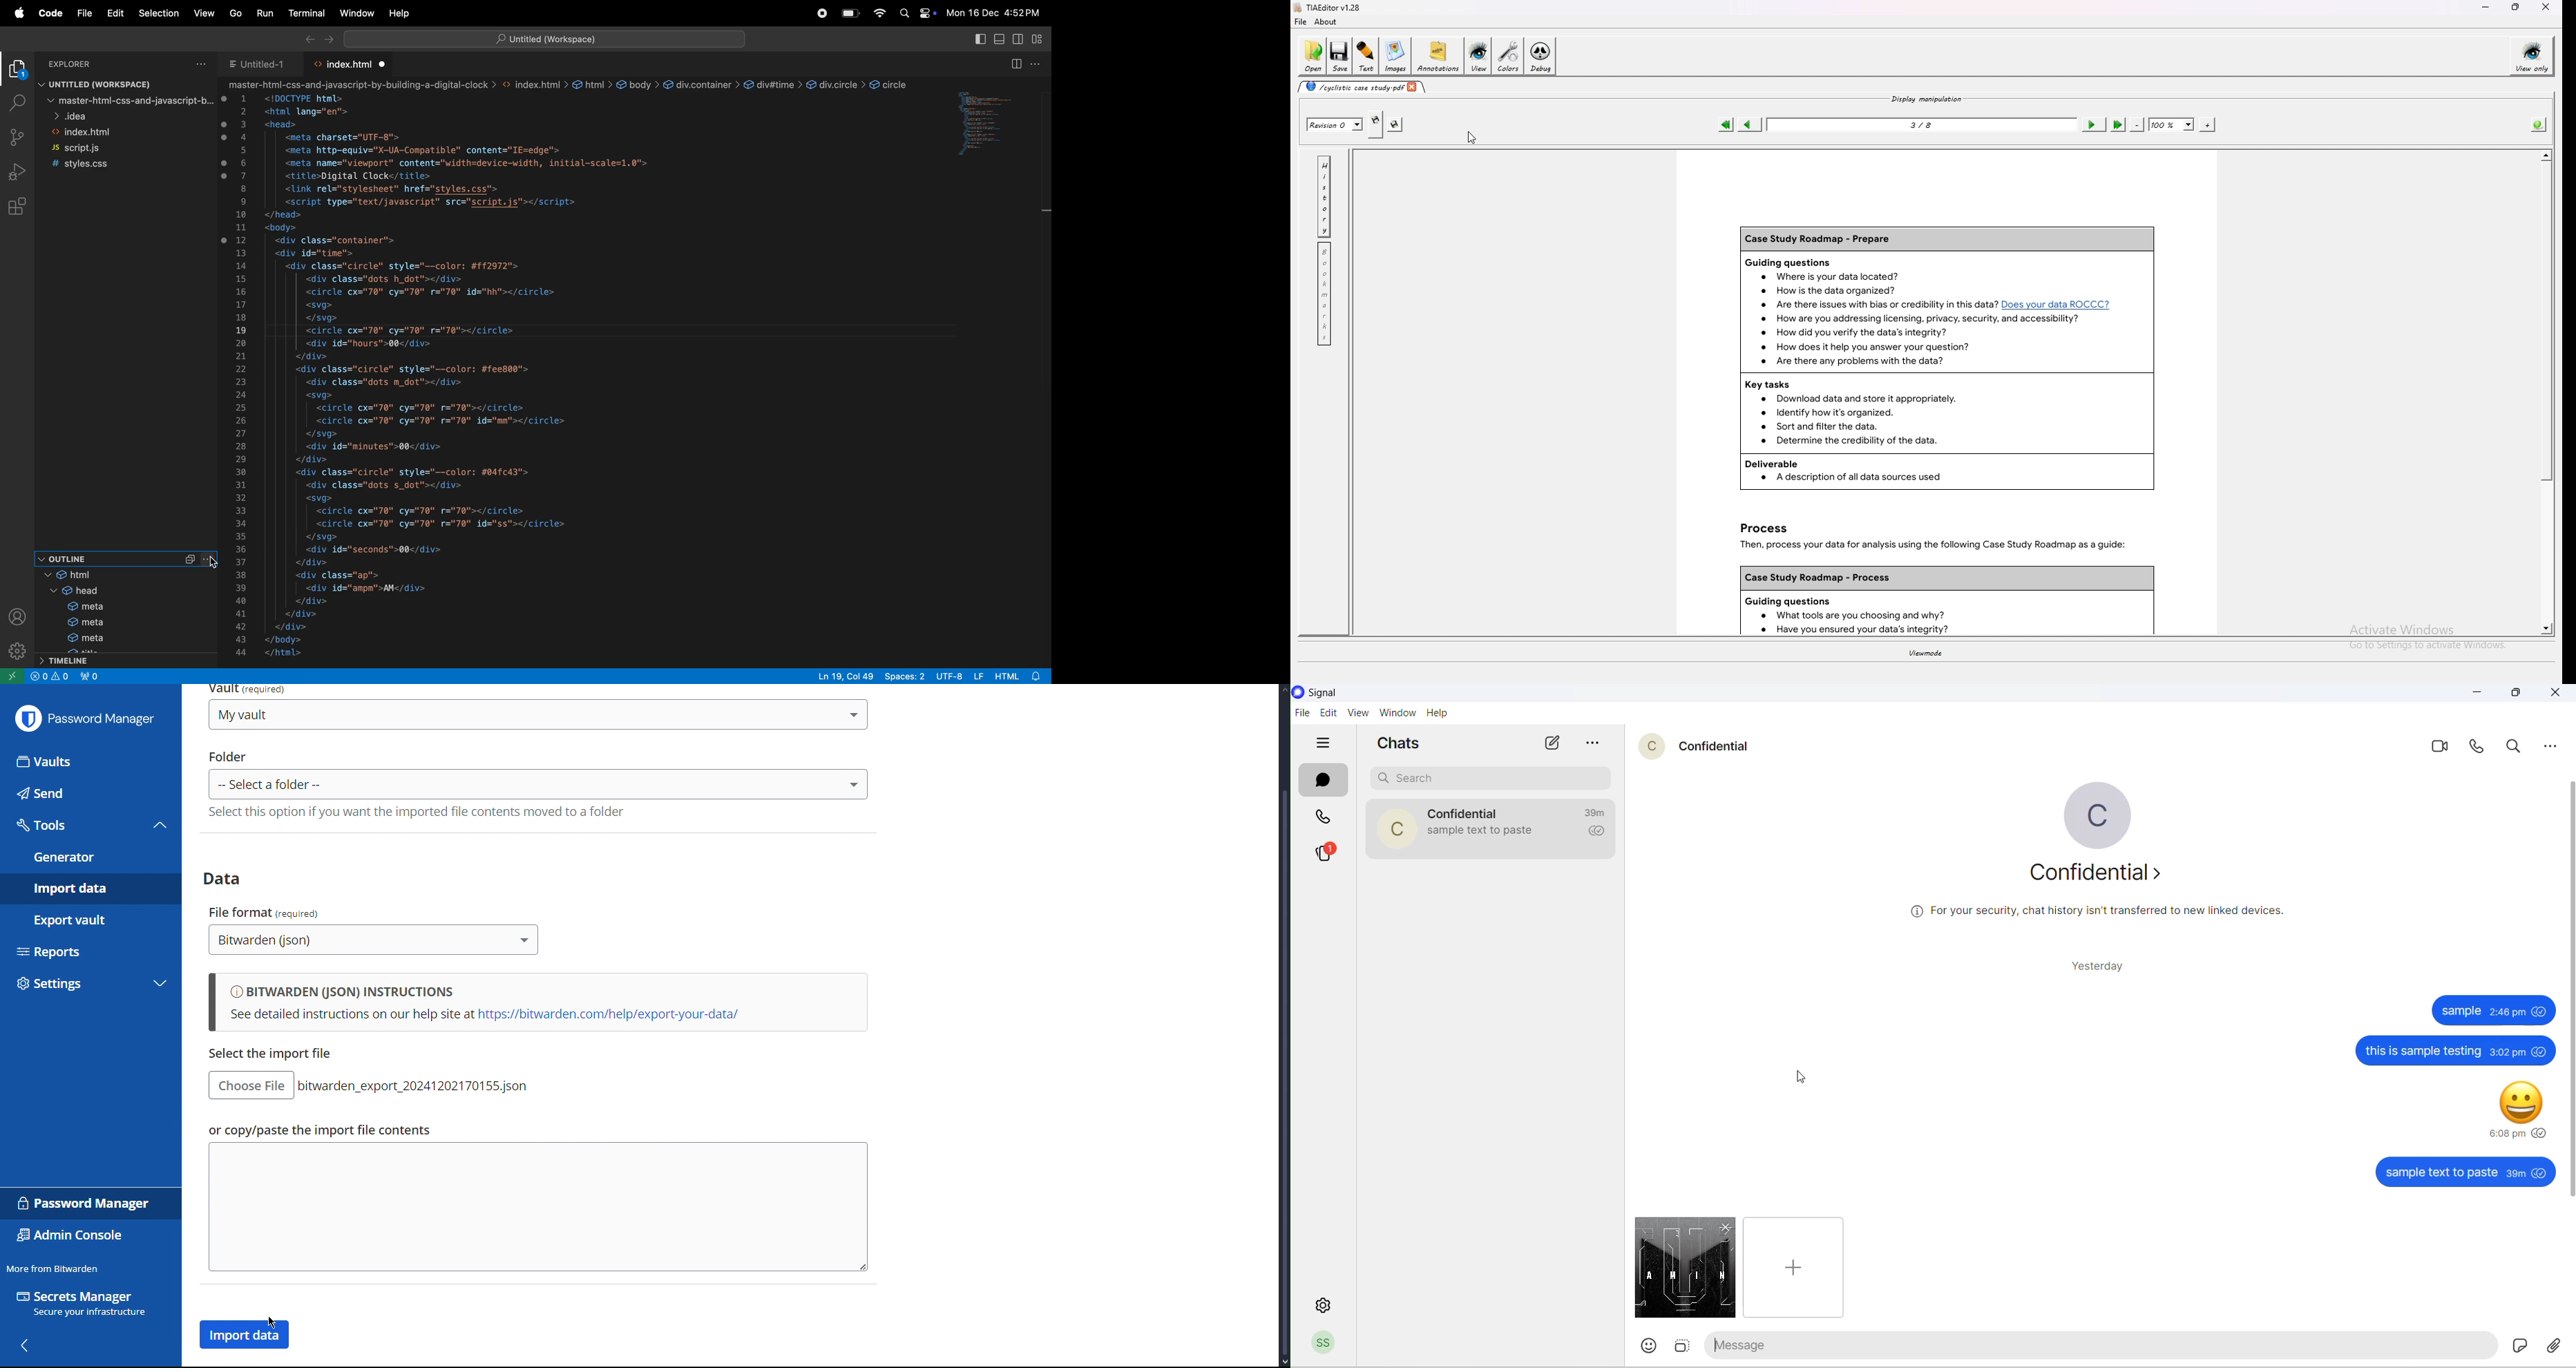 Image resolution: width=2576 pixels, height=1372 pixels. I want to click on contact name, so click(1720, 744).